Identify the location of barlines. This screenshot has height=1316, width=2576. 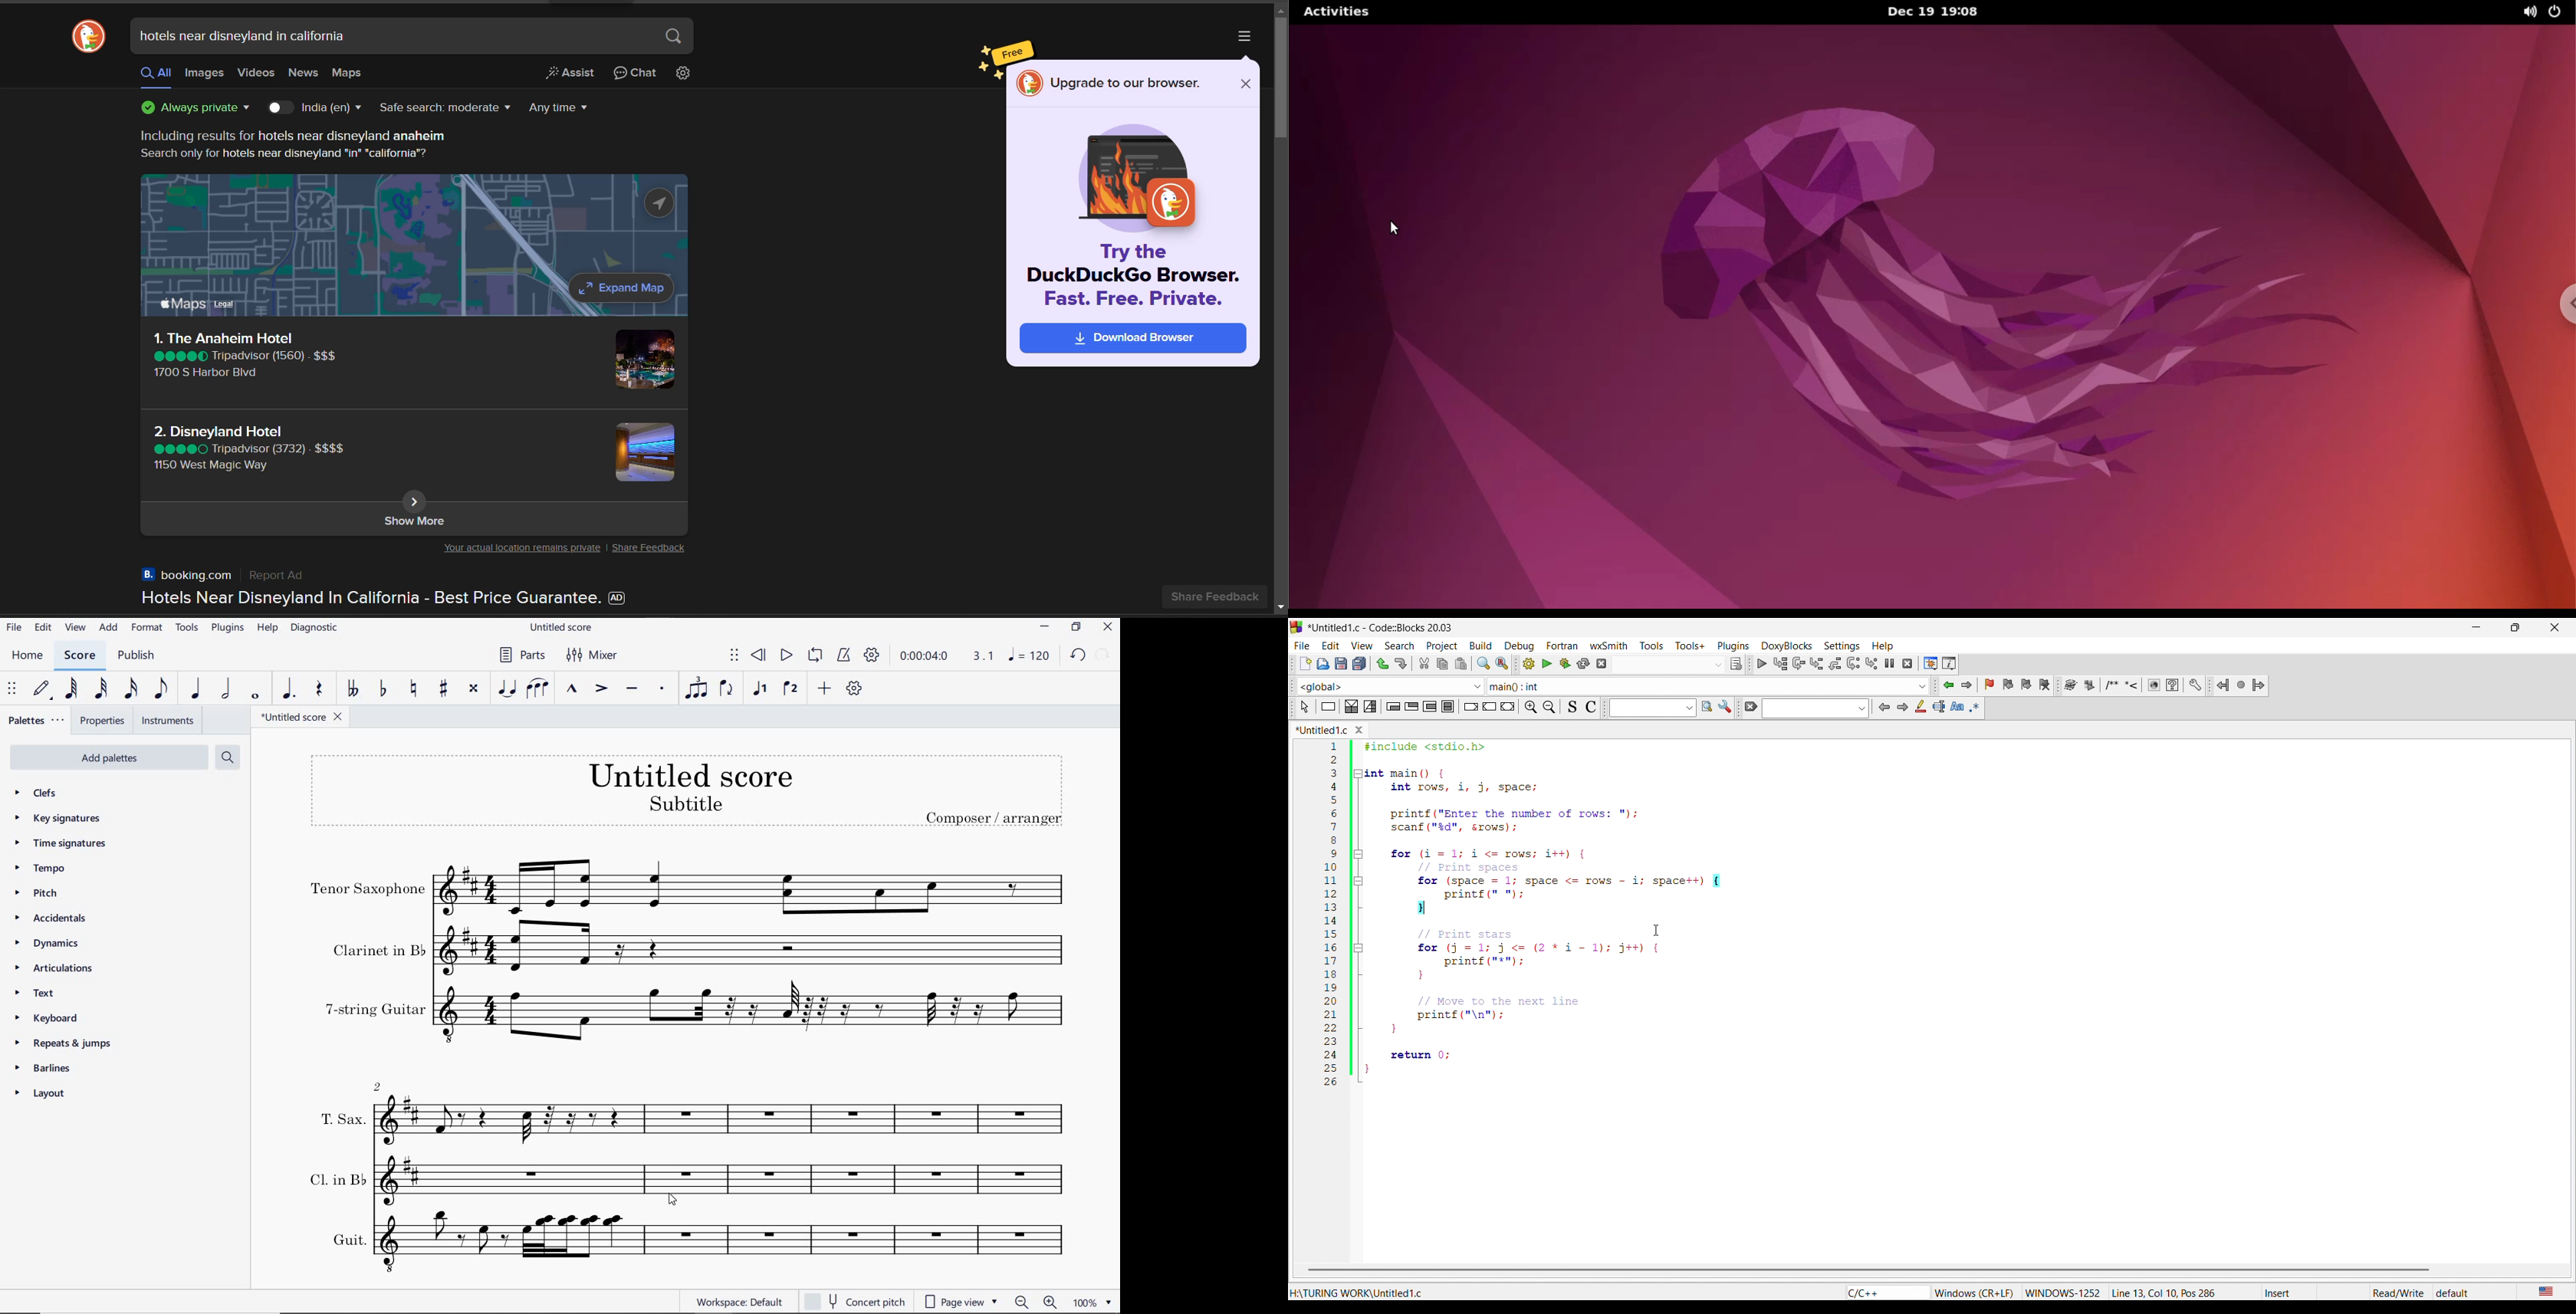
(49, 1067).